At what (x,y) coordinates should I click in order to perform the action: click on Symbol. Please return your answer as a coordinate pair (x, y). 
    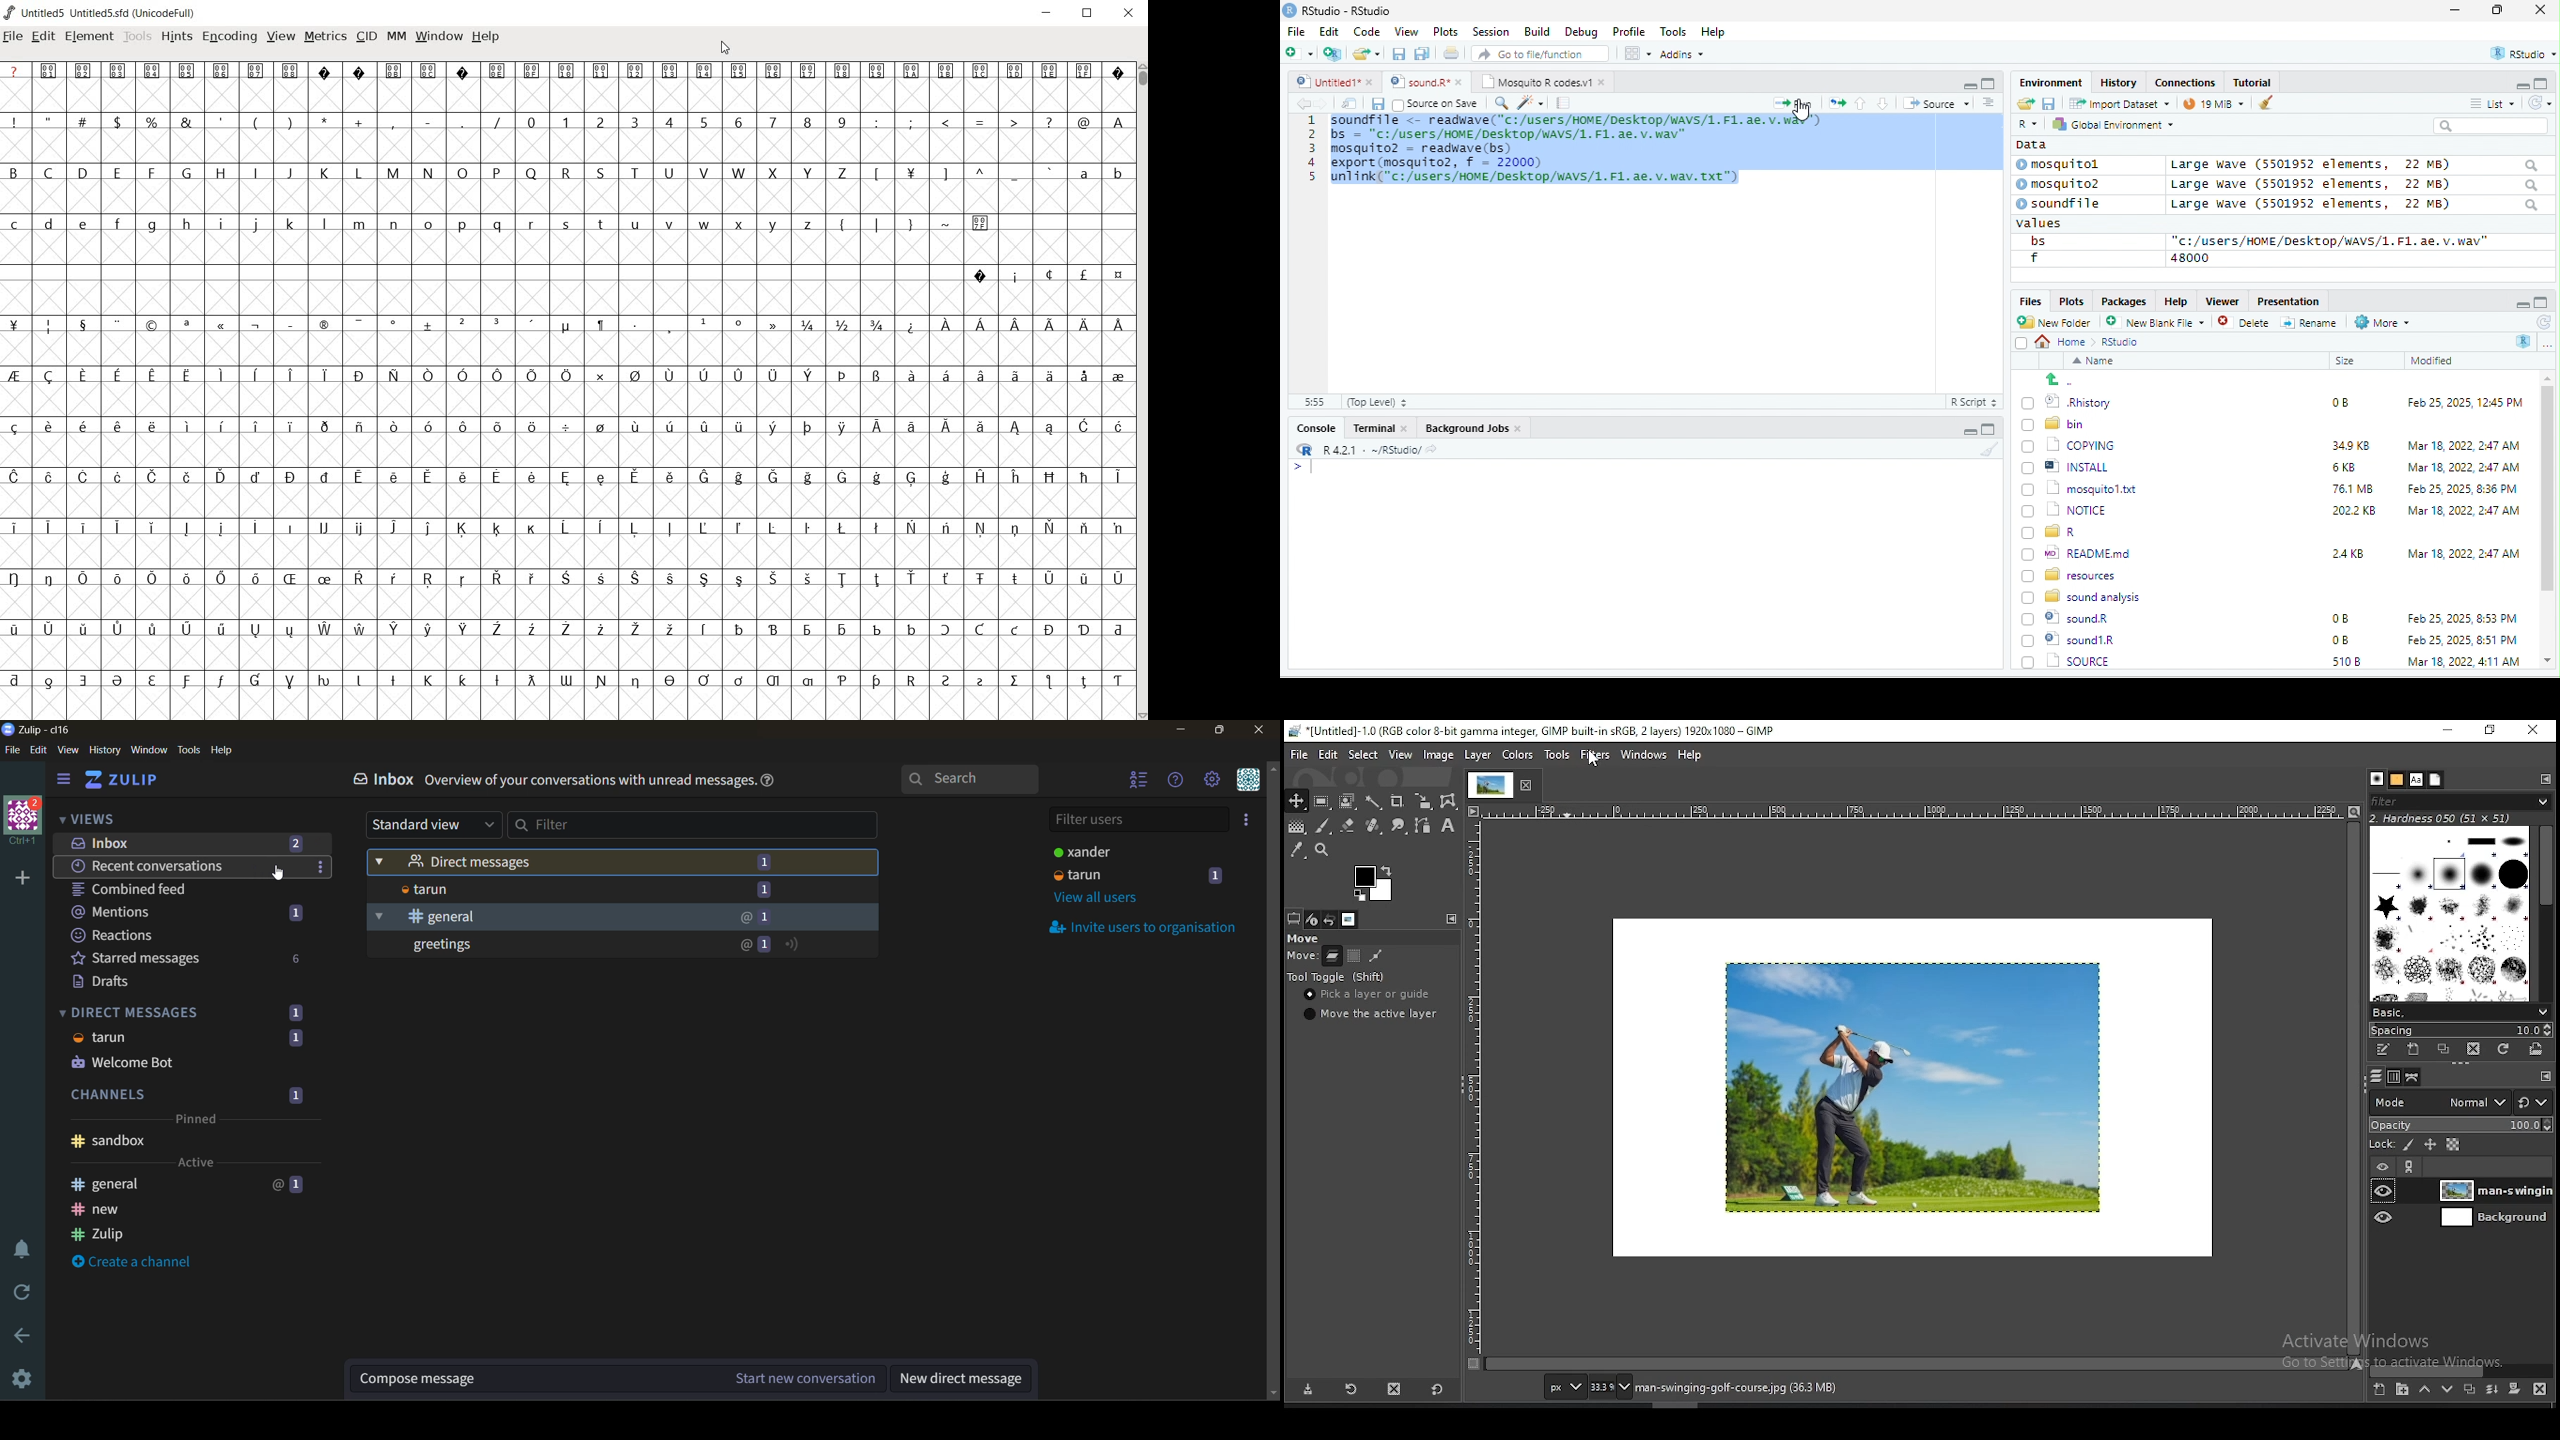
    Looking at the image, I should click on (1016, 631).